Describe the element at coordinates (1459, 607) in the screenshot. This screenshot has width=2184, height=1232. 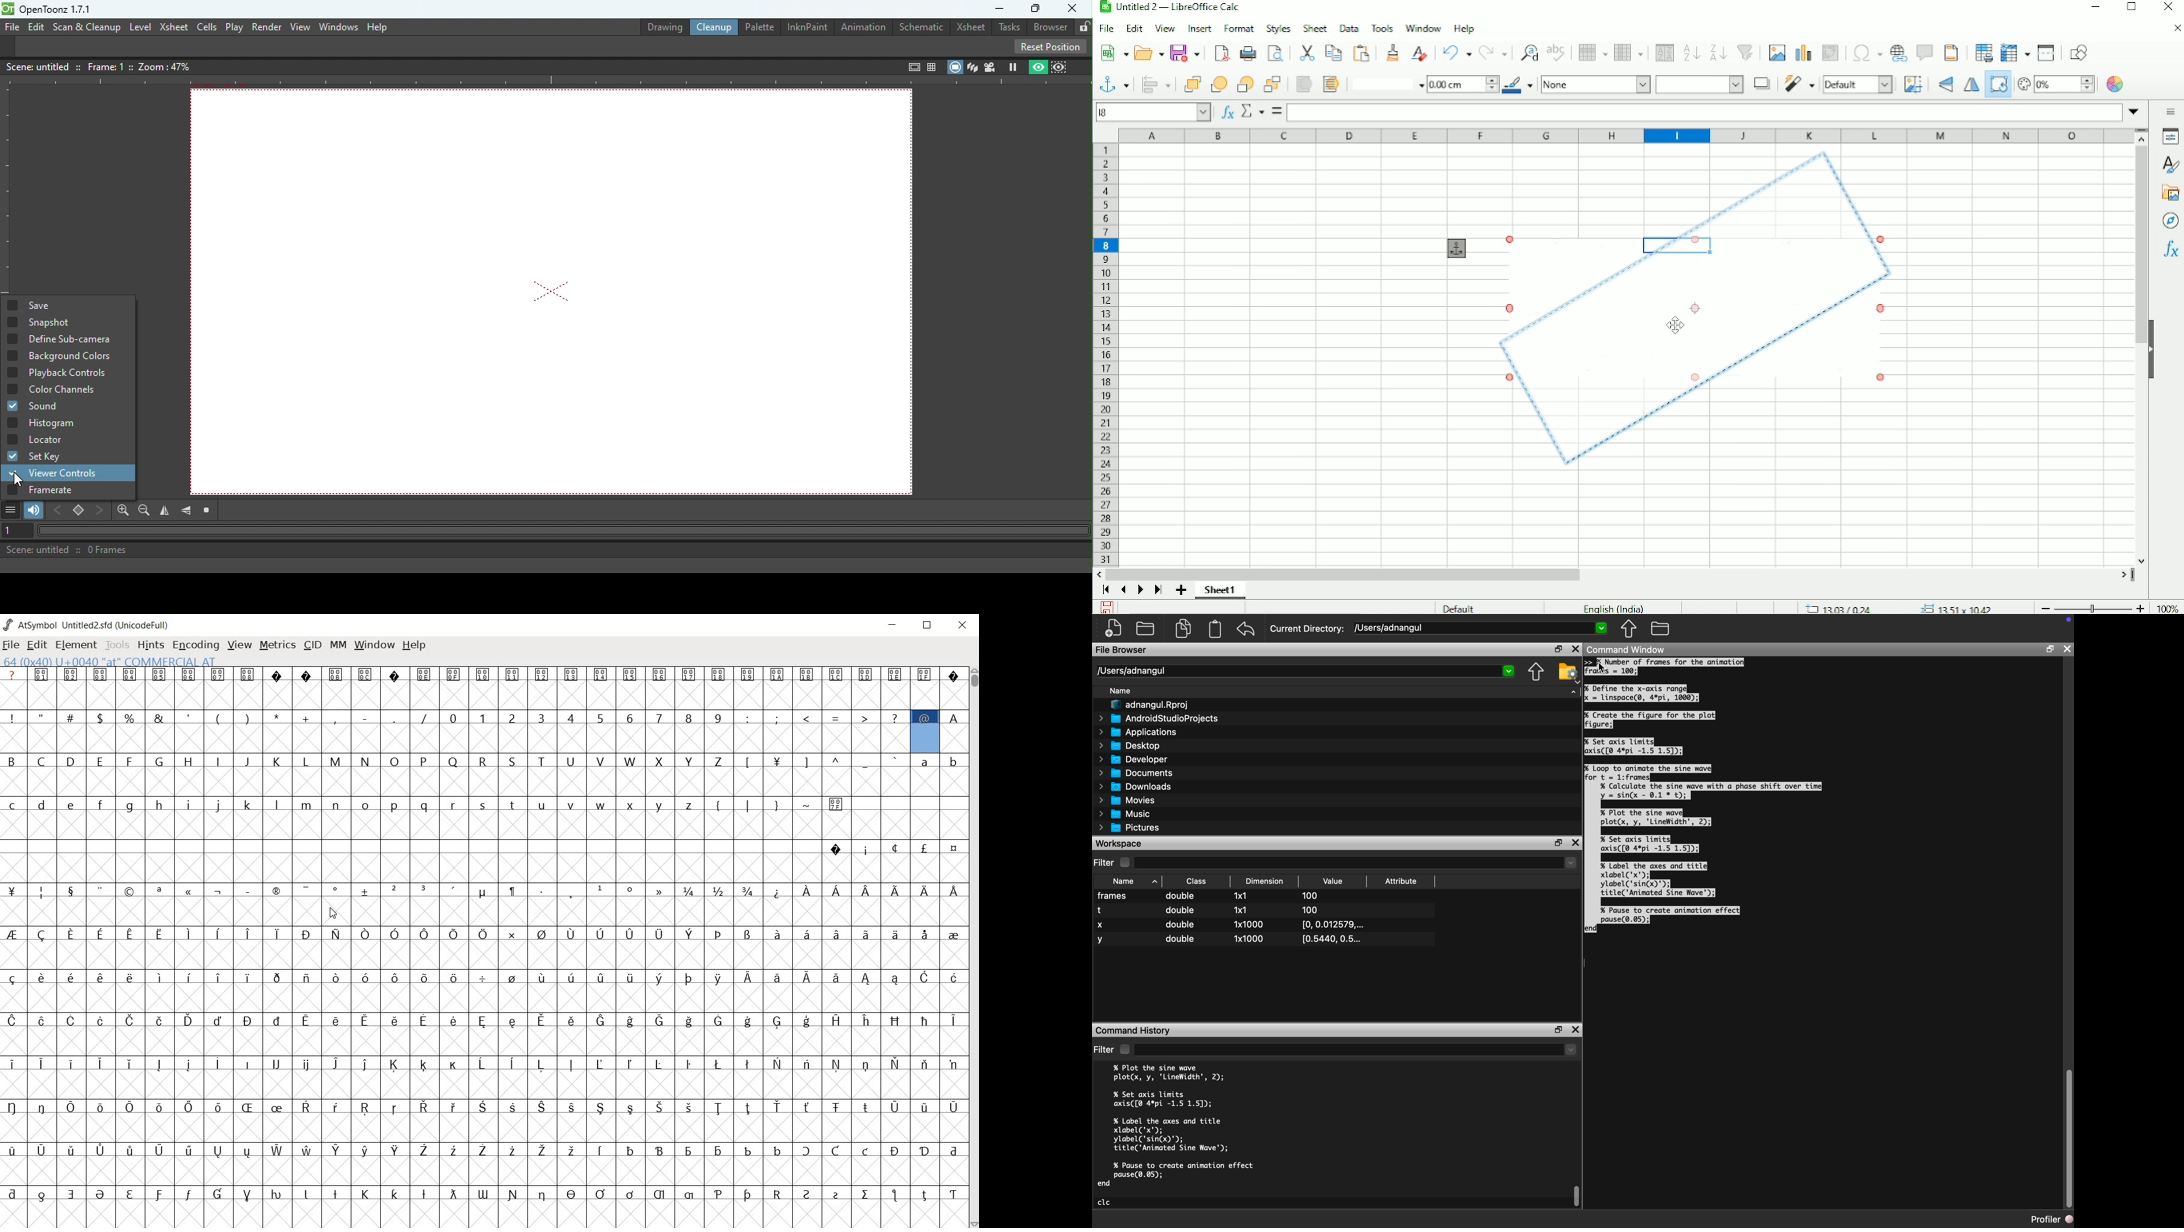
I see `Default` at that location.